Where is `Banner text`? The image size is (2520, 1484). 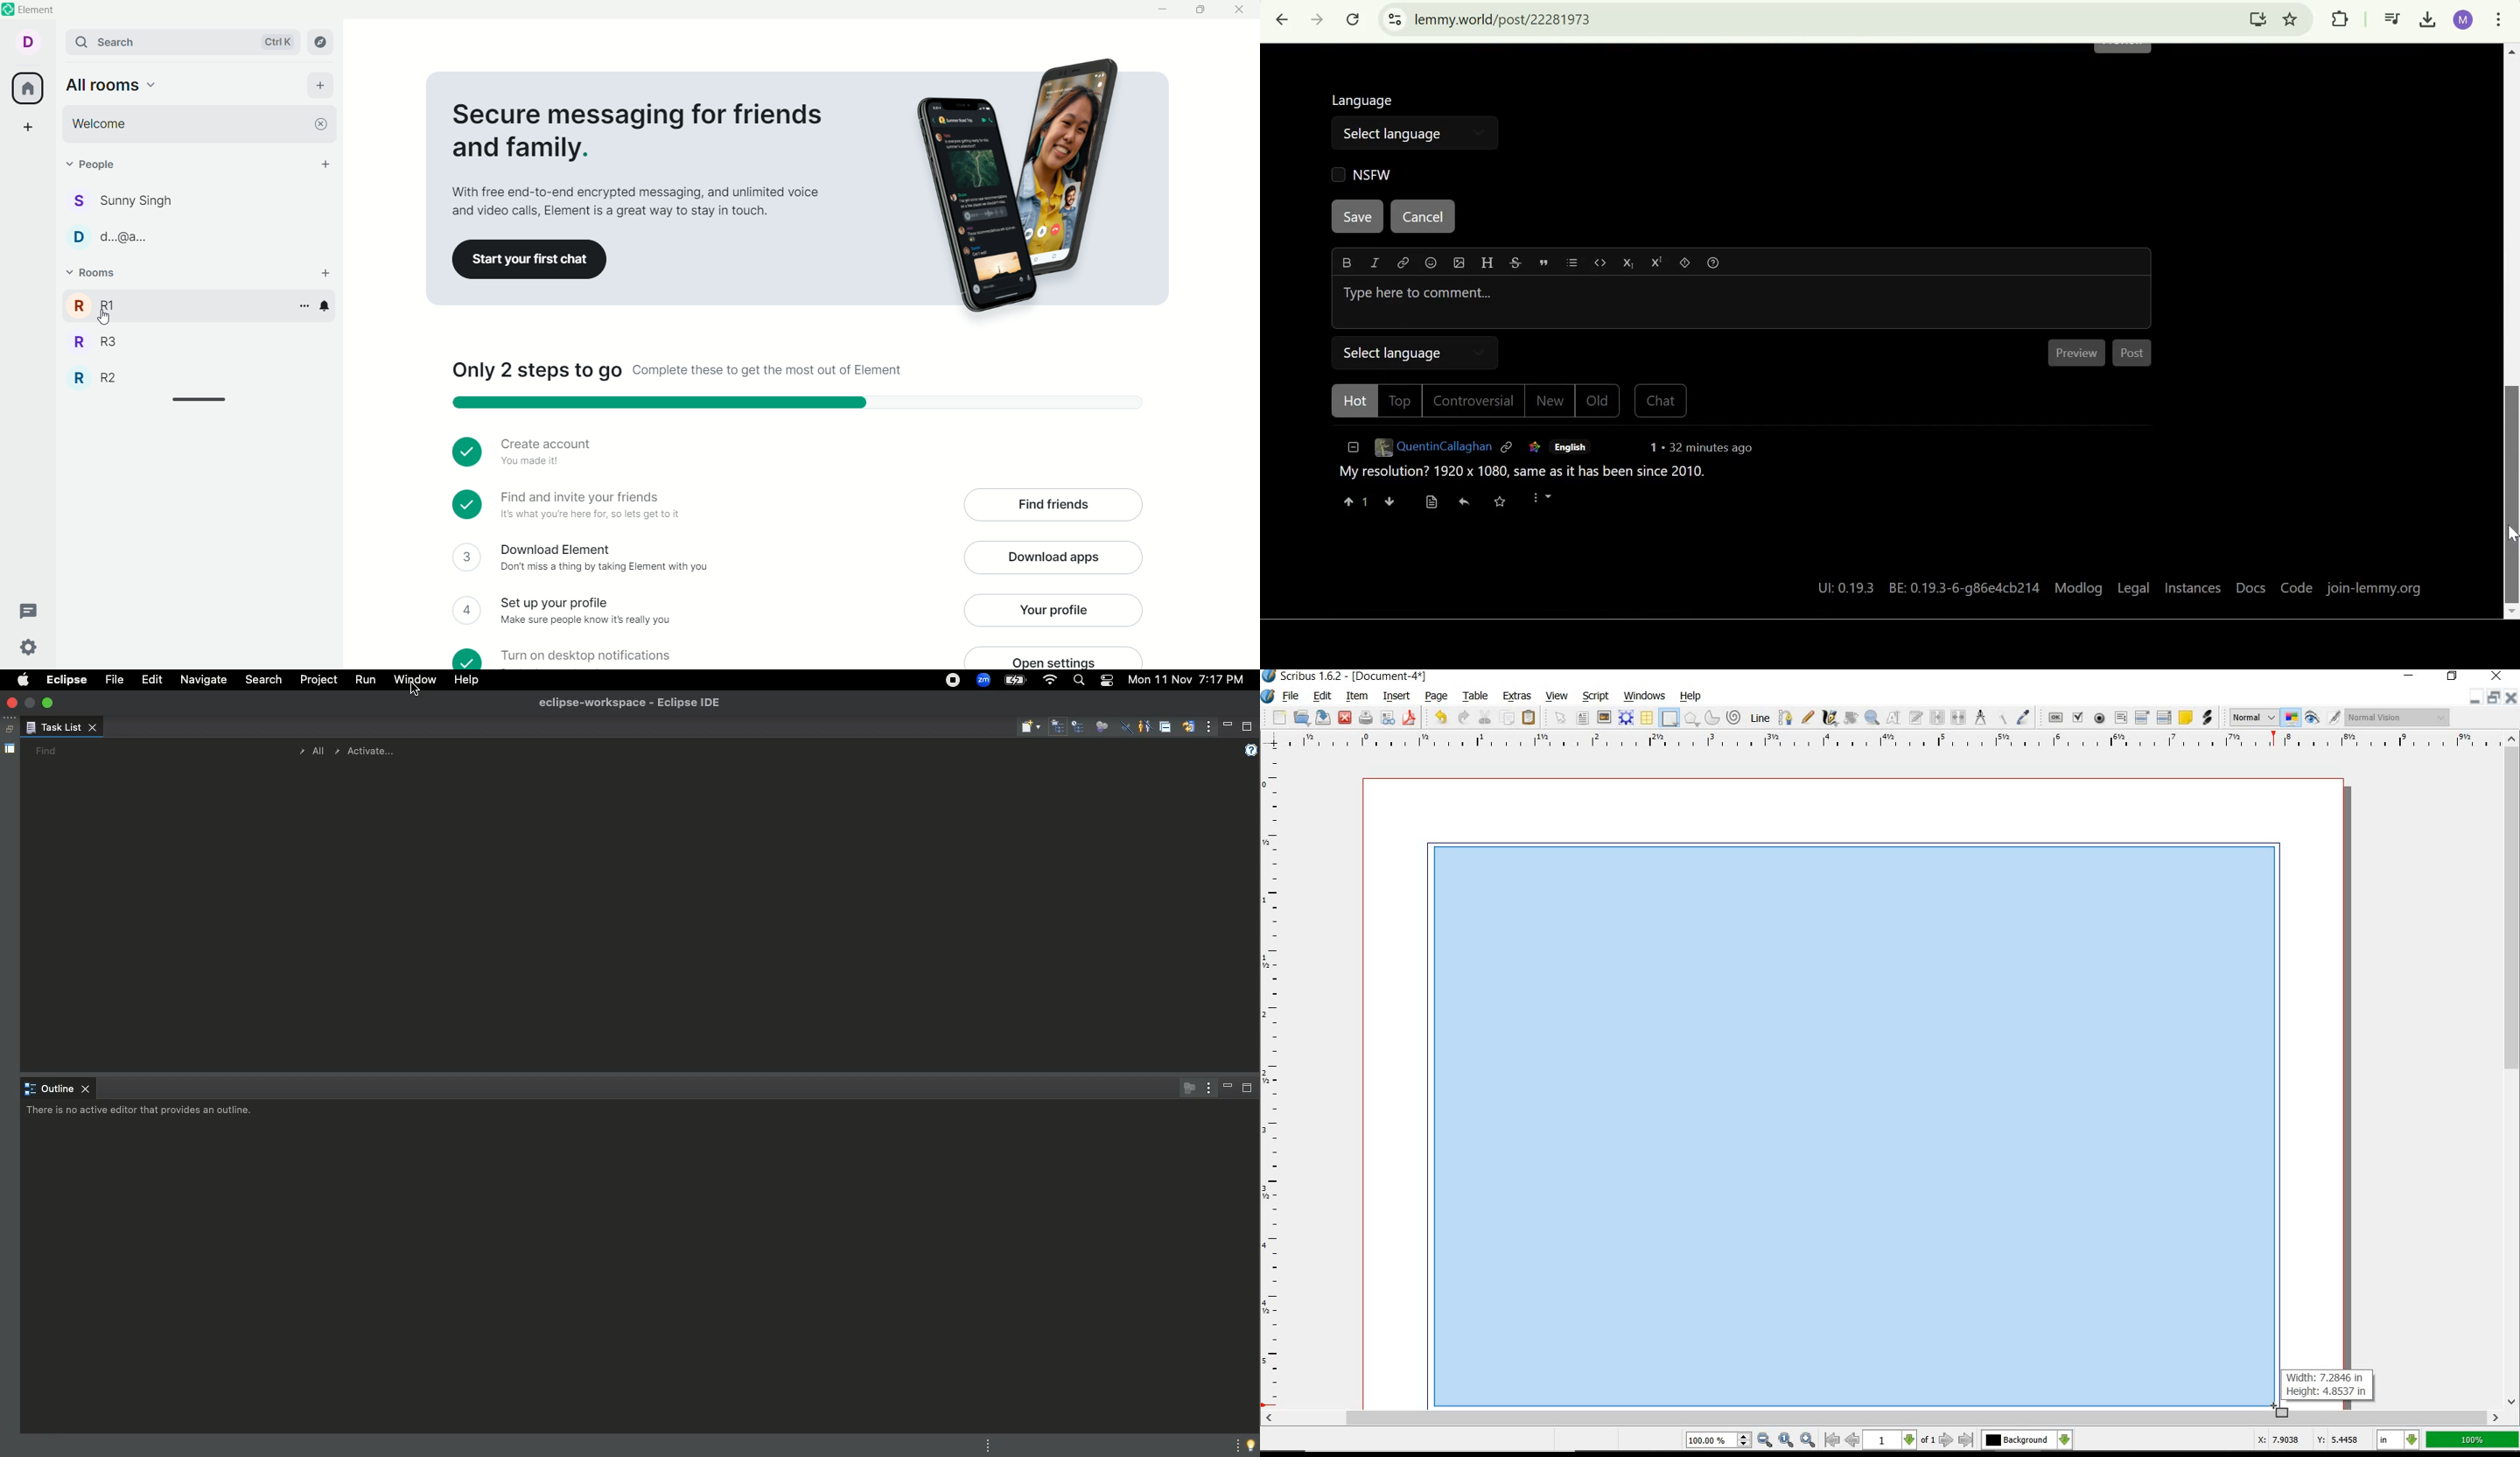 Banner text is located at coordinates (640, 158).